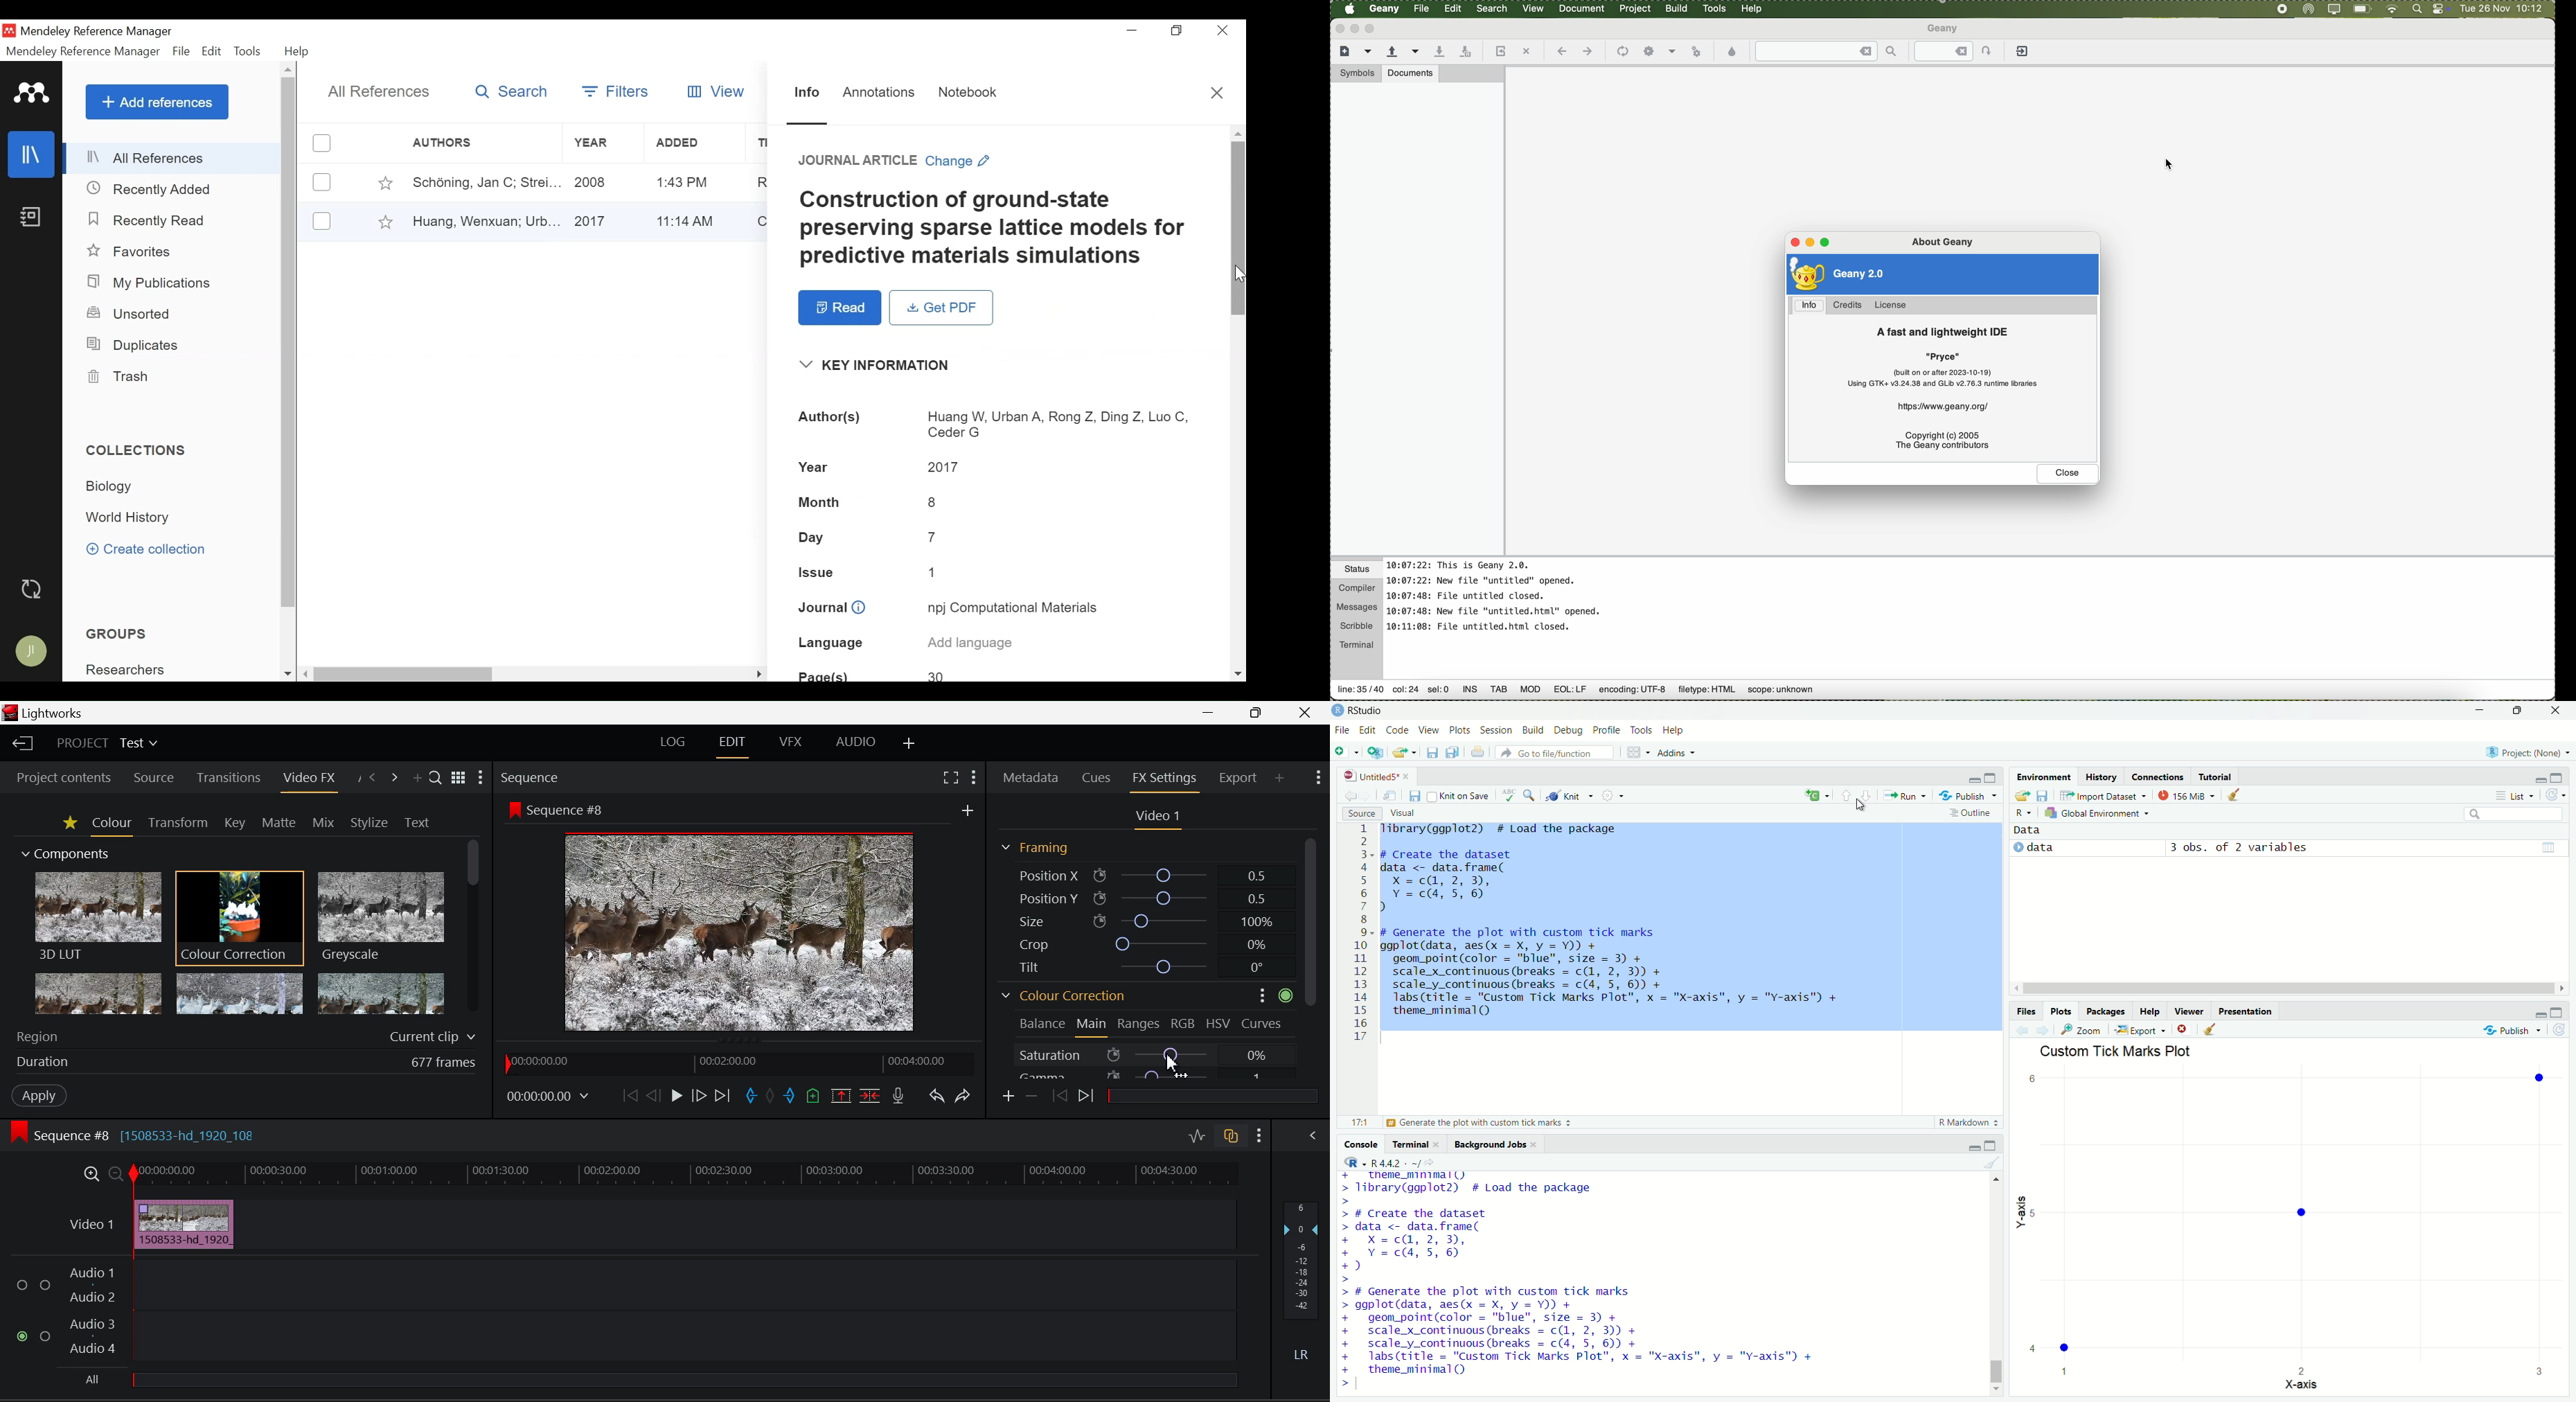  Describe the element at coordinates (2105, 794) in the screenshot. I see `import dataset` at that location.